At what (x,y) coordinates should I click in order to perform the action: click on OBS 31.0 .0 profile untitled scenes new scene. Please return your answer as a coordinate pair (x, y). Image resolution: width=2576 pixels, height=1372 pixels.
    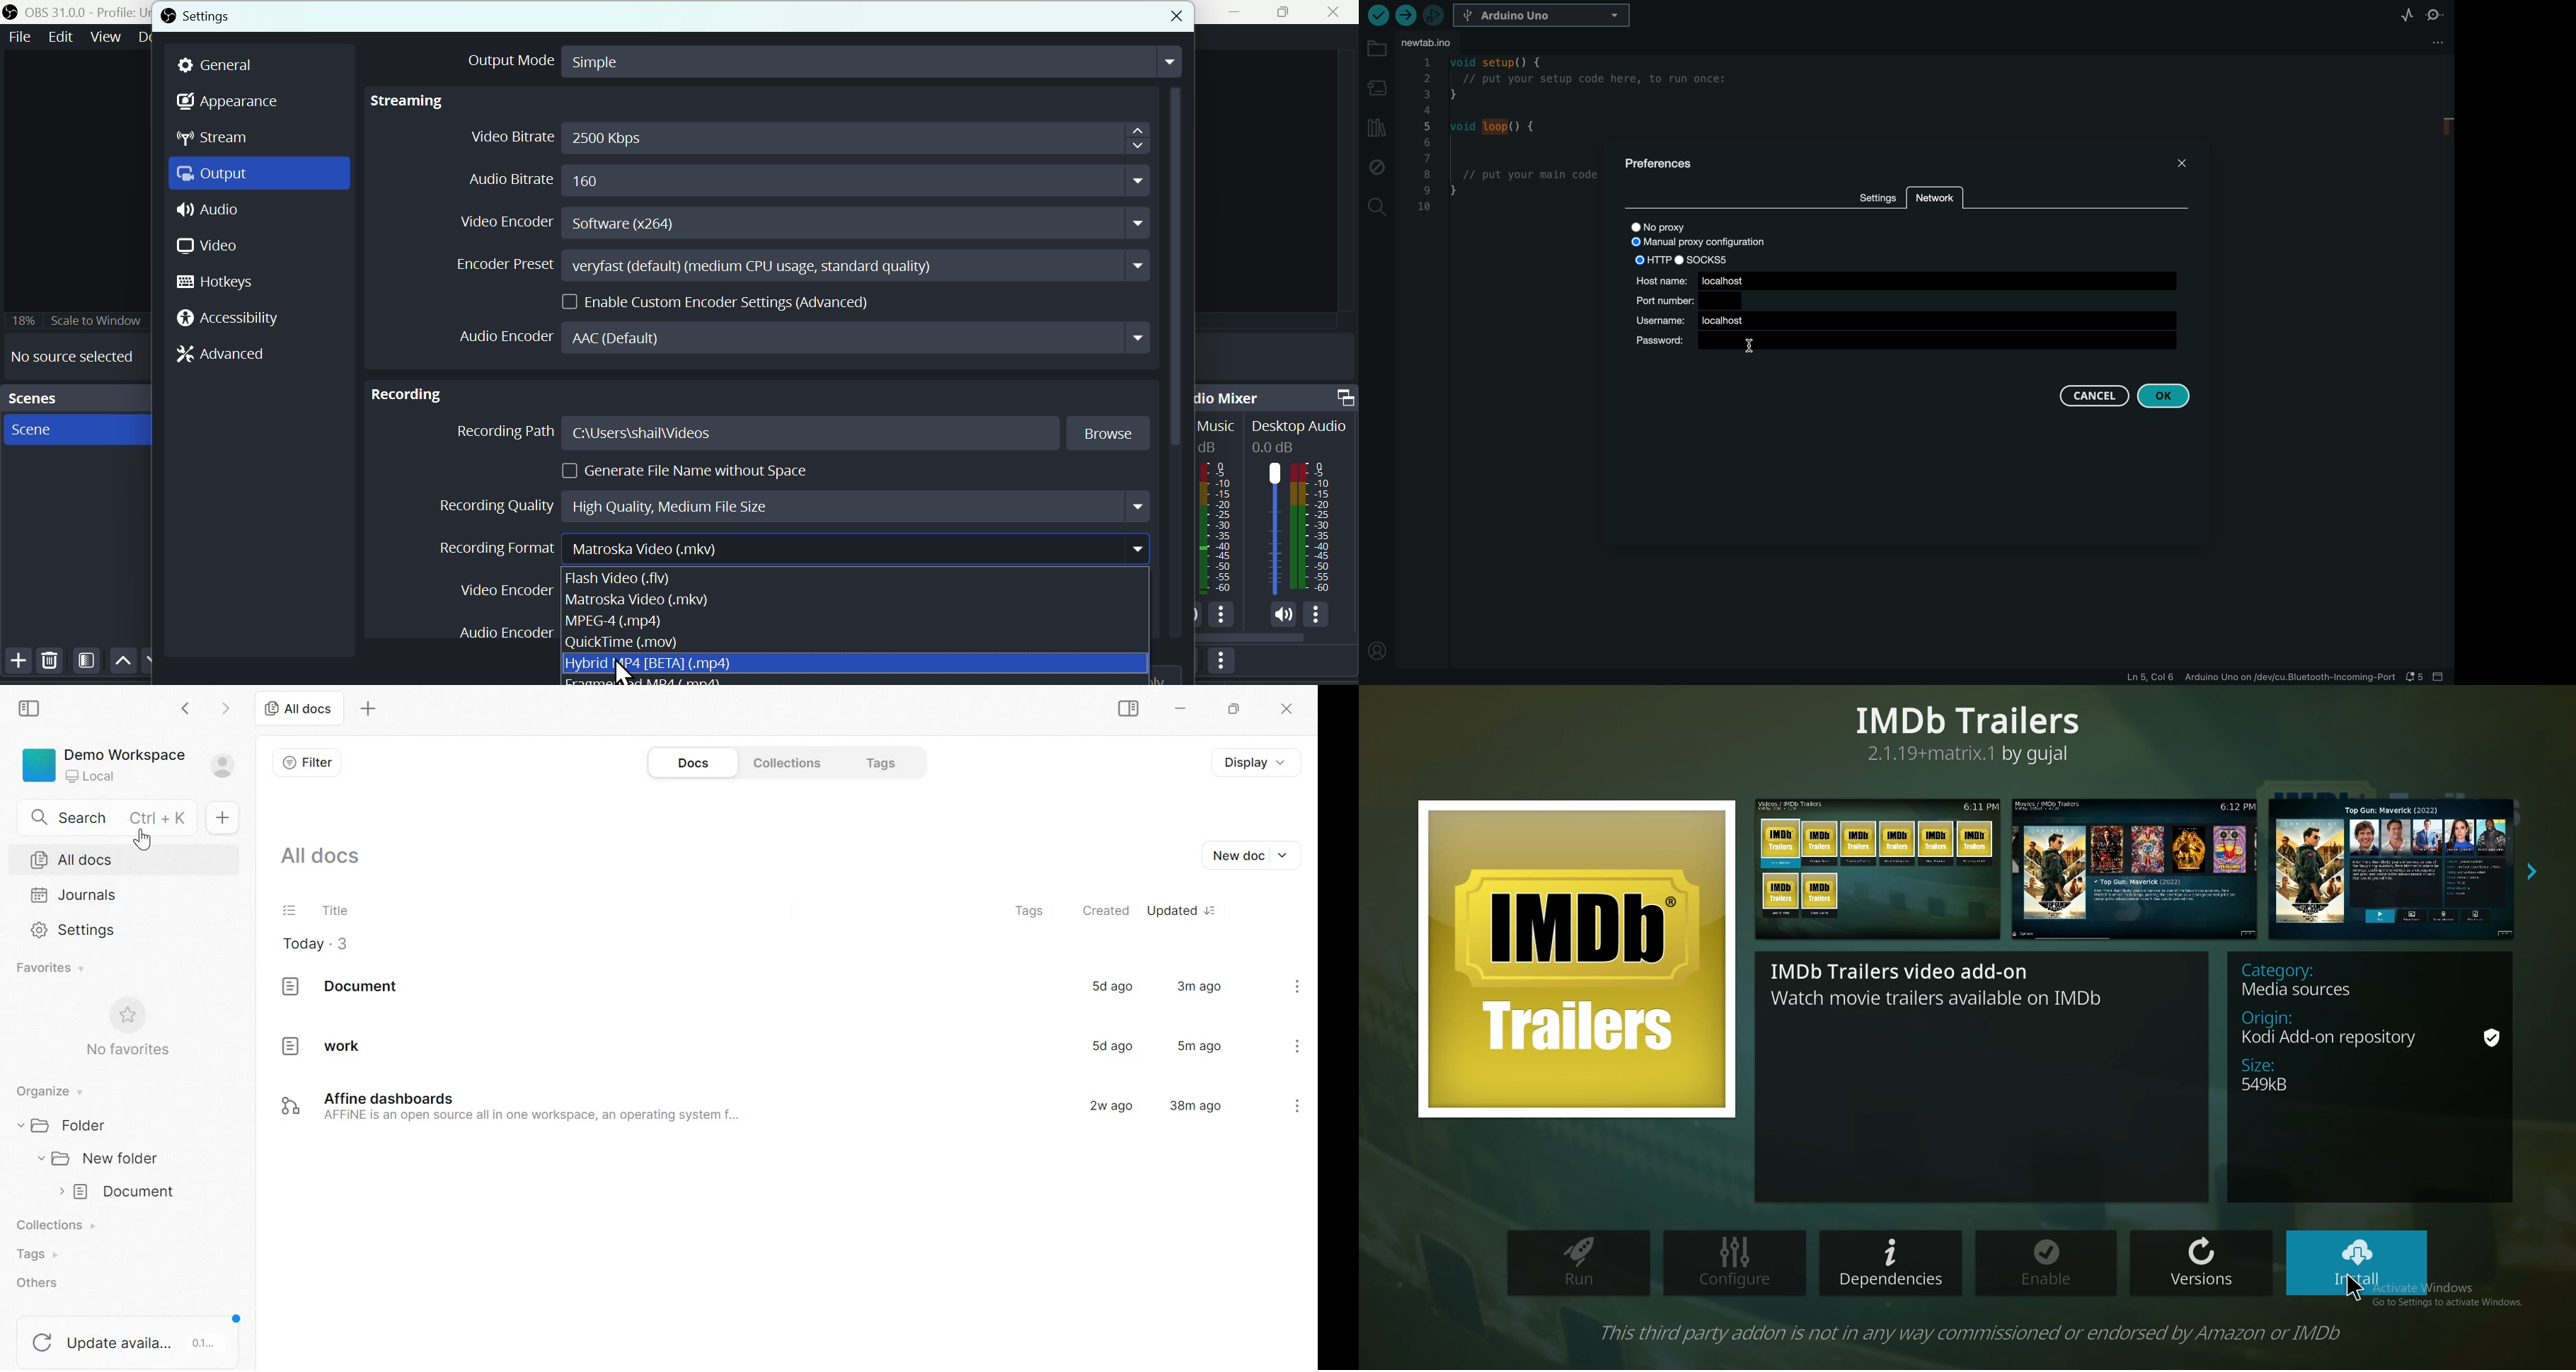
    Looking at the image, I should click on (73, 12).